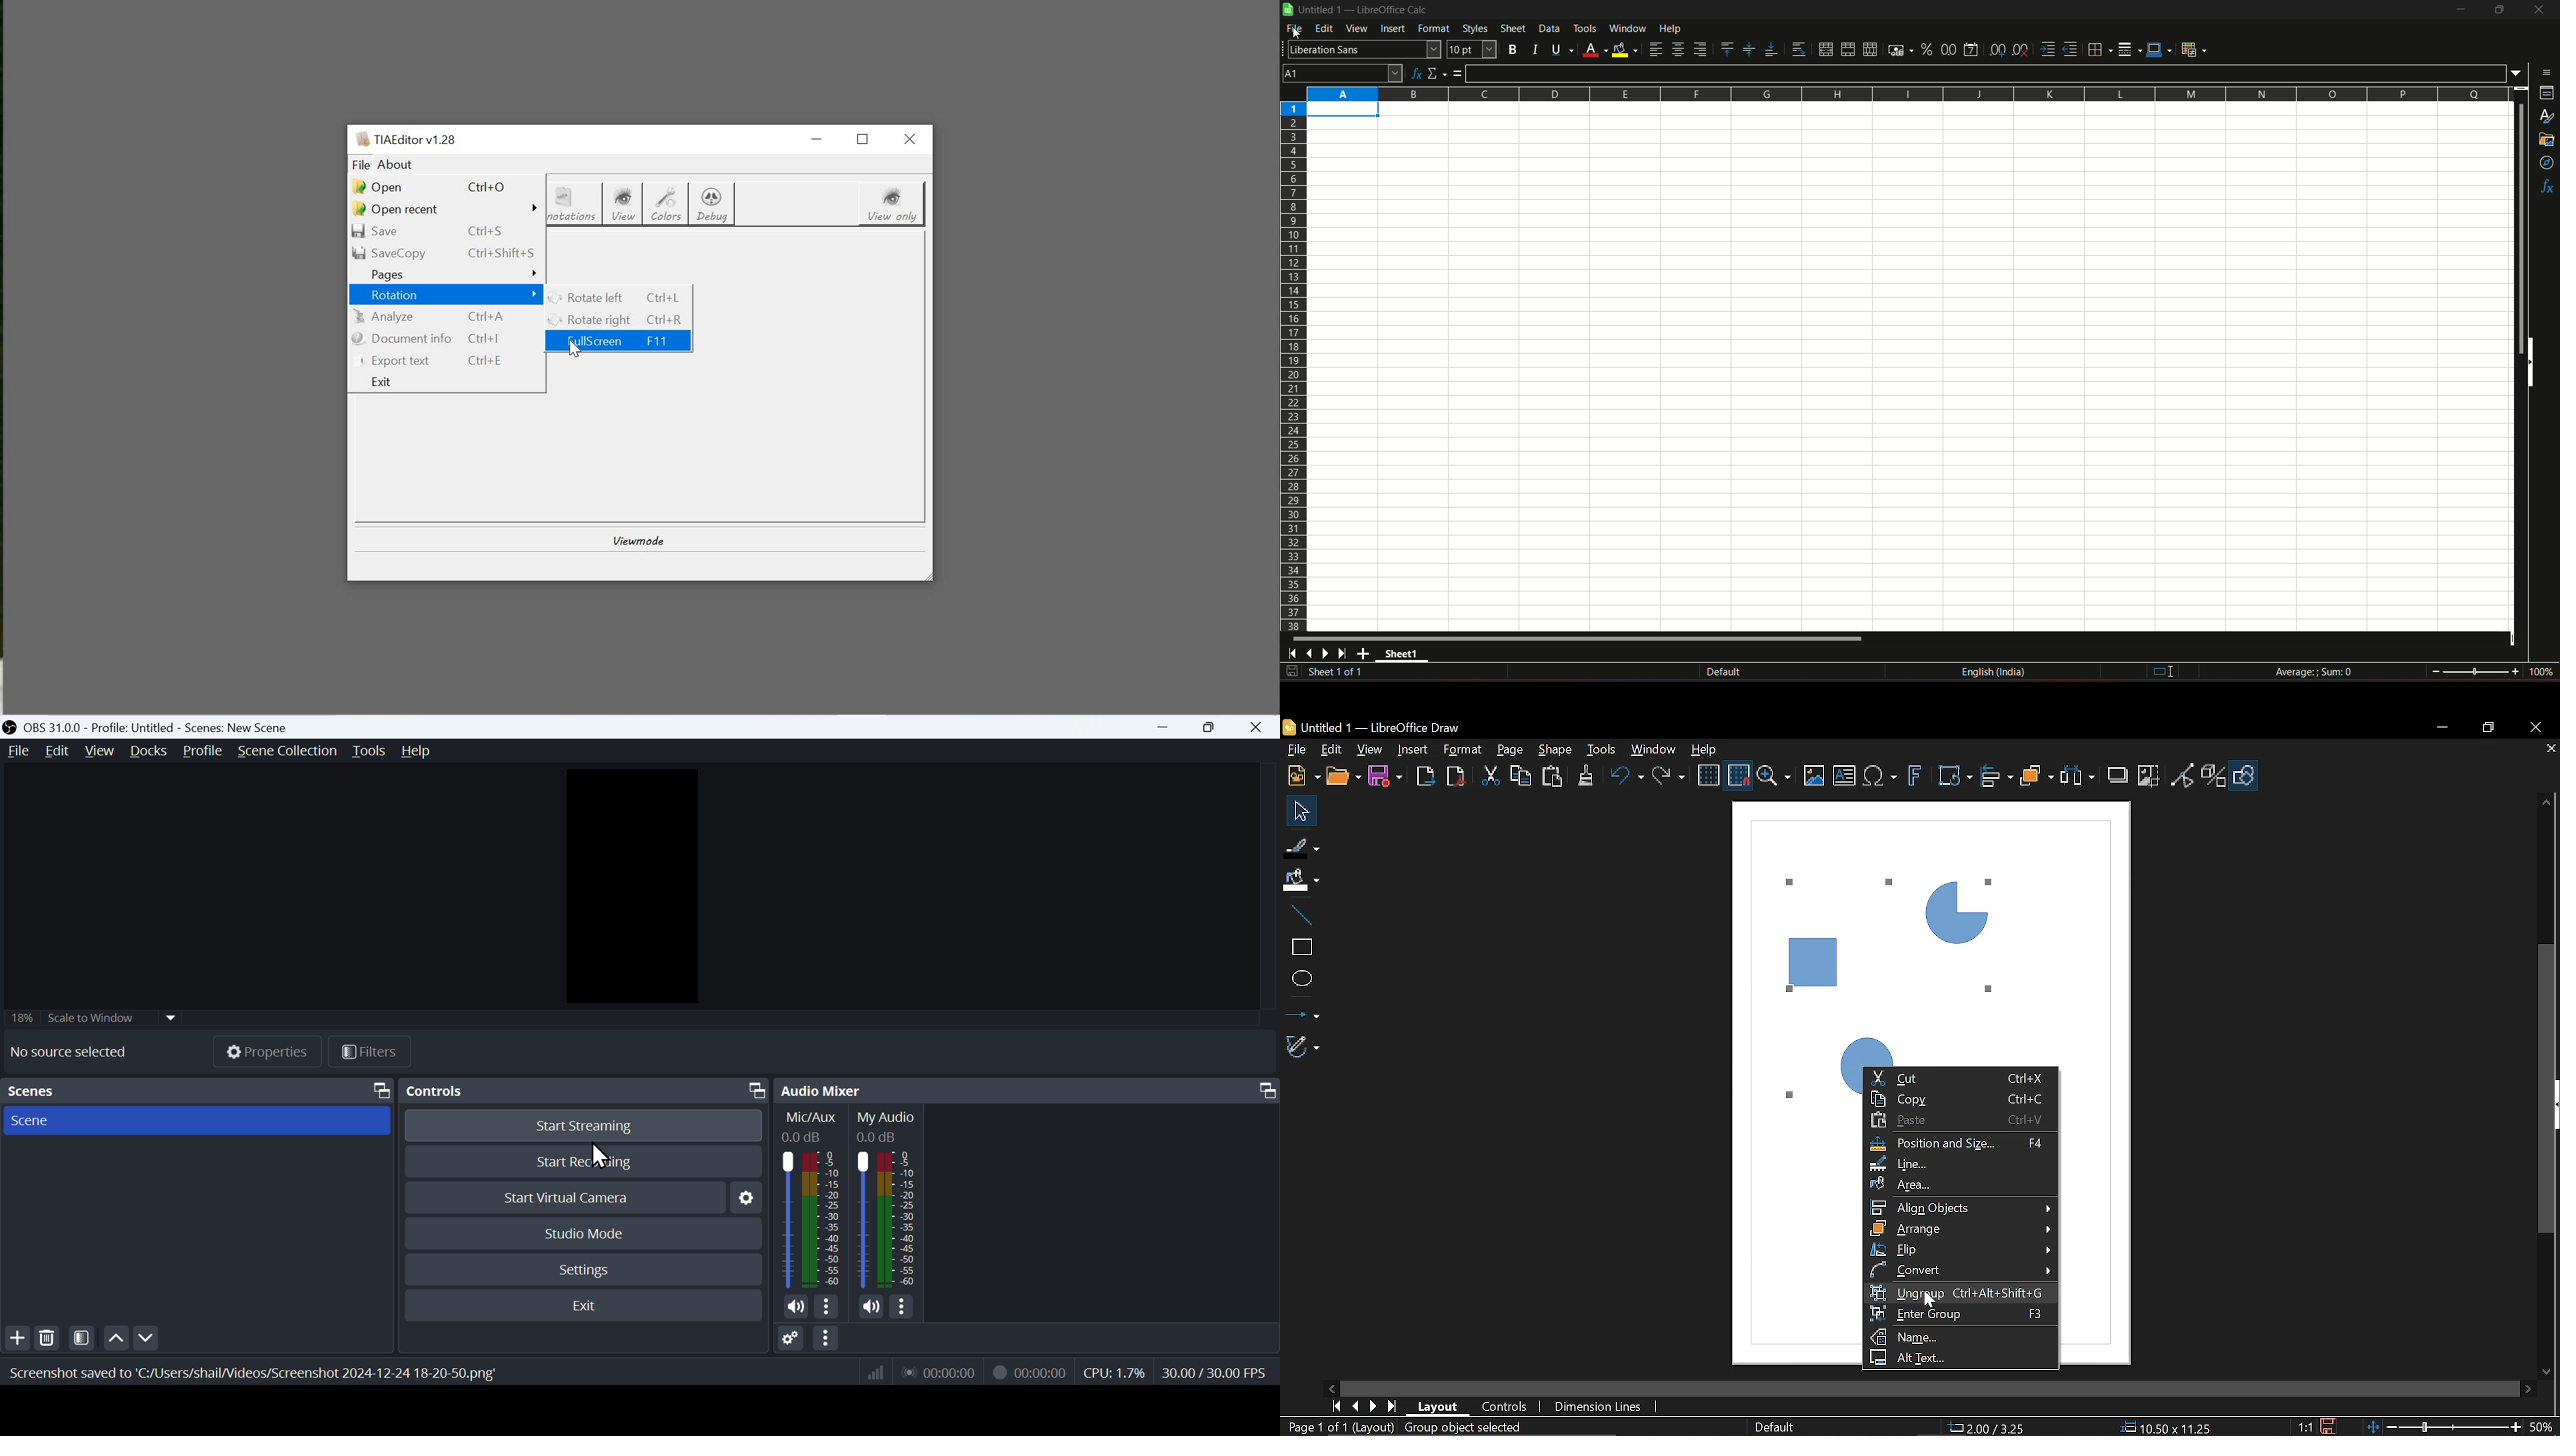  What do you see at coordinates (1928, 1301) in the screenshot?
I see `cursor` at bounding box center [1928, 1301].